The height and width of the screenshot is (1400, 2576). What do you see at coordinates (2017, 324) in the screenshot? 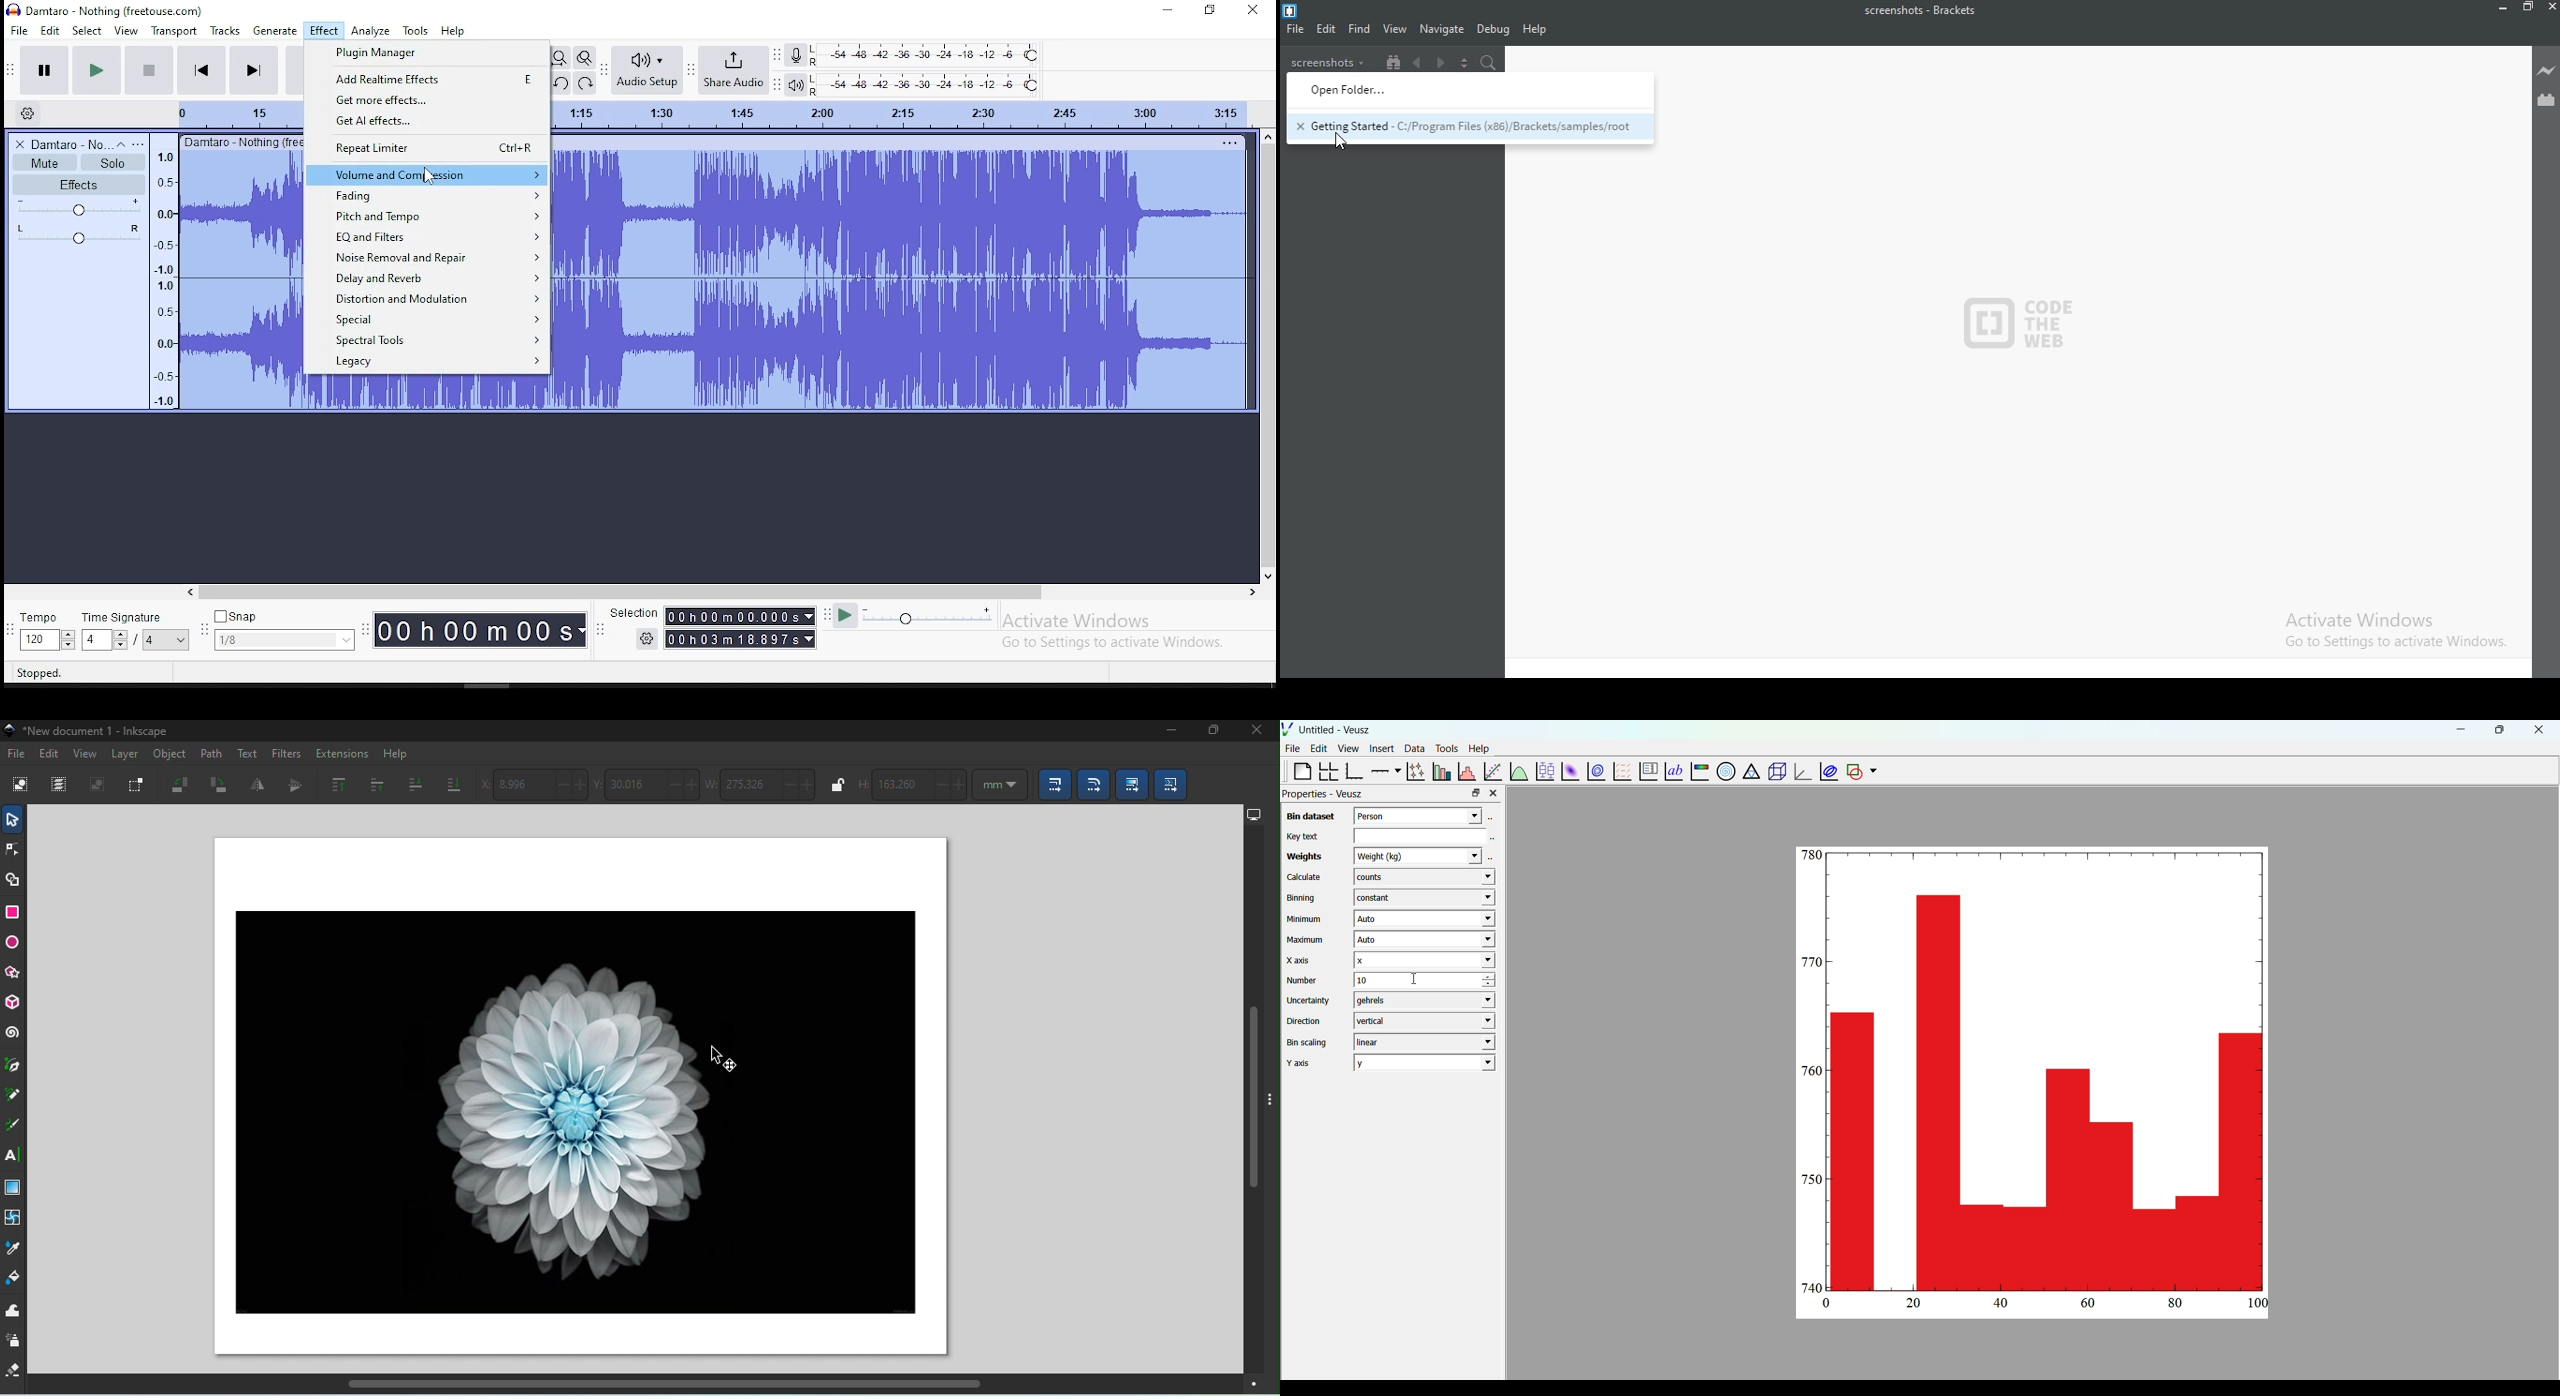
I see `code the web` at bounding box center [2017, 324].